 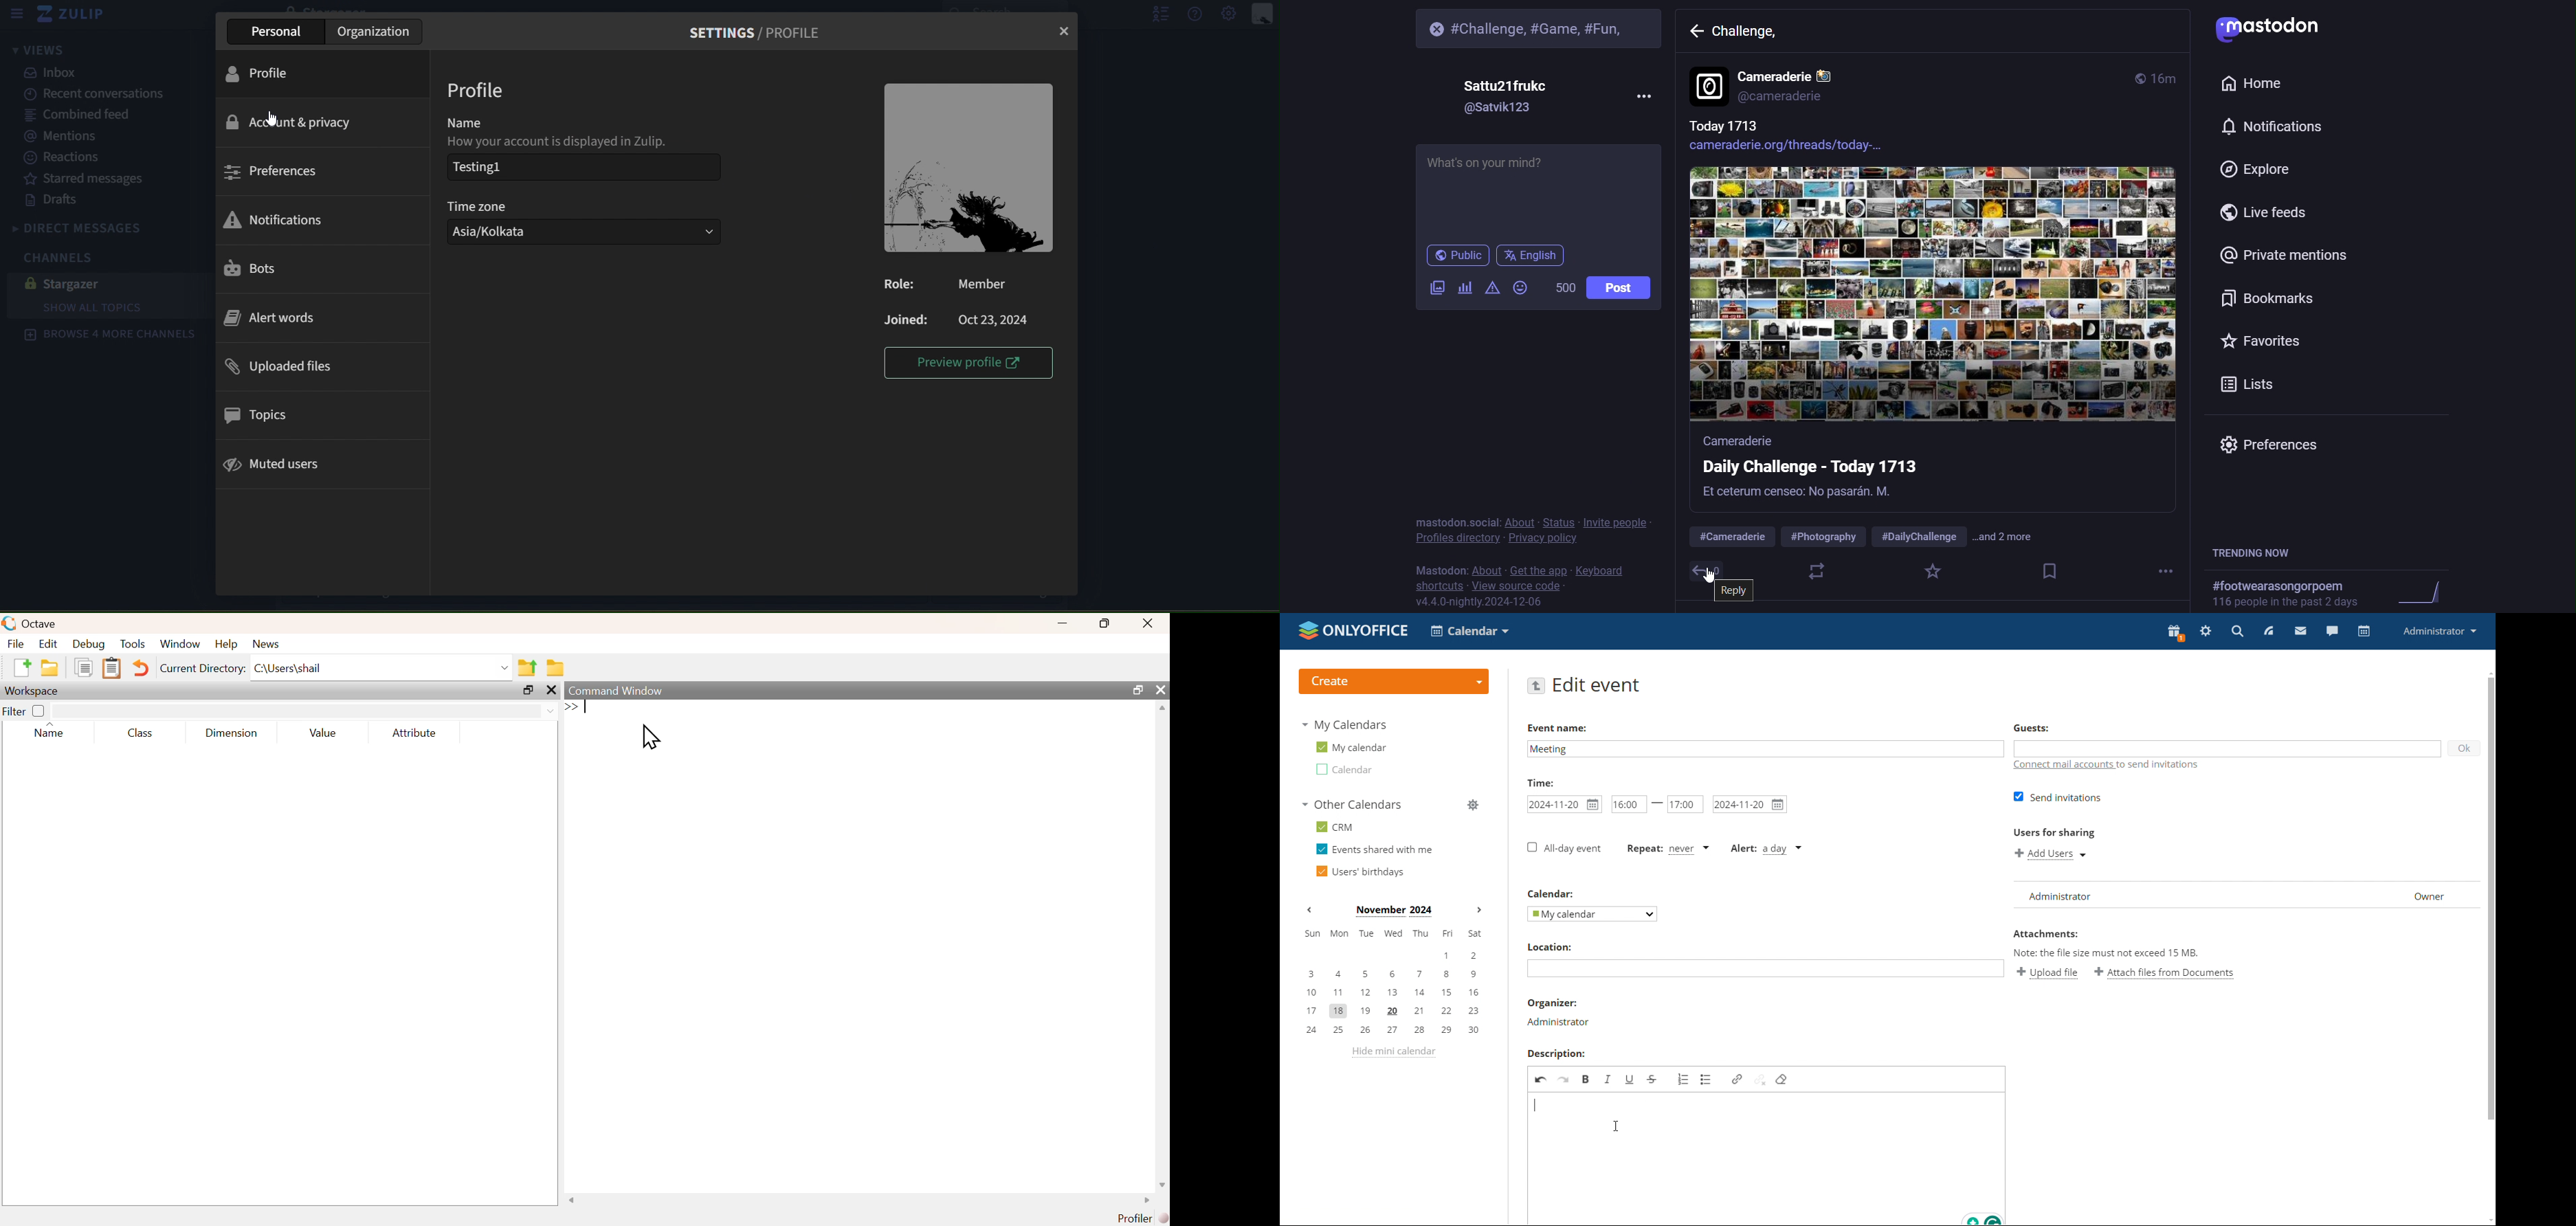 What do you see at coordinates (1456, 256) in the screenshot?
I see `public` at bounding box center [1456, 256].